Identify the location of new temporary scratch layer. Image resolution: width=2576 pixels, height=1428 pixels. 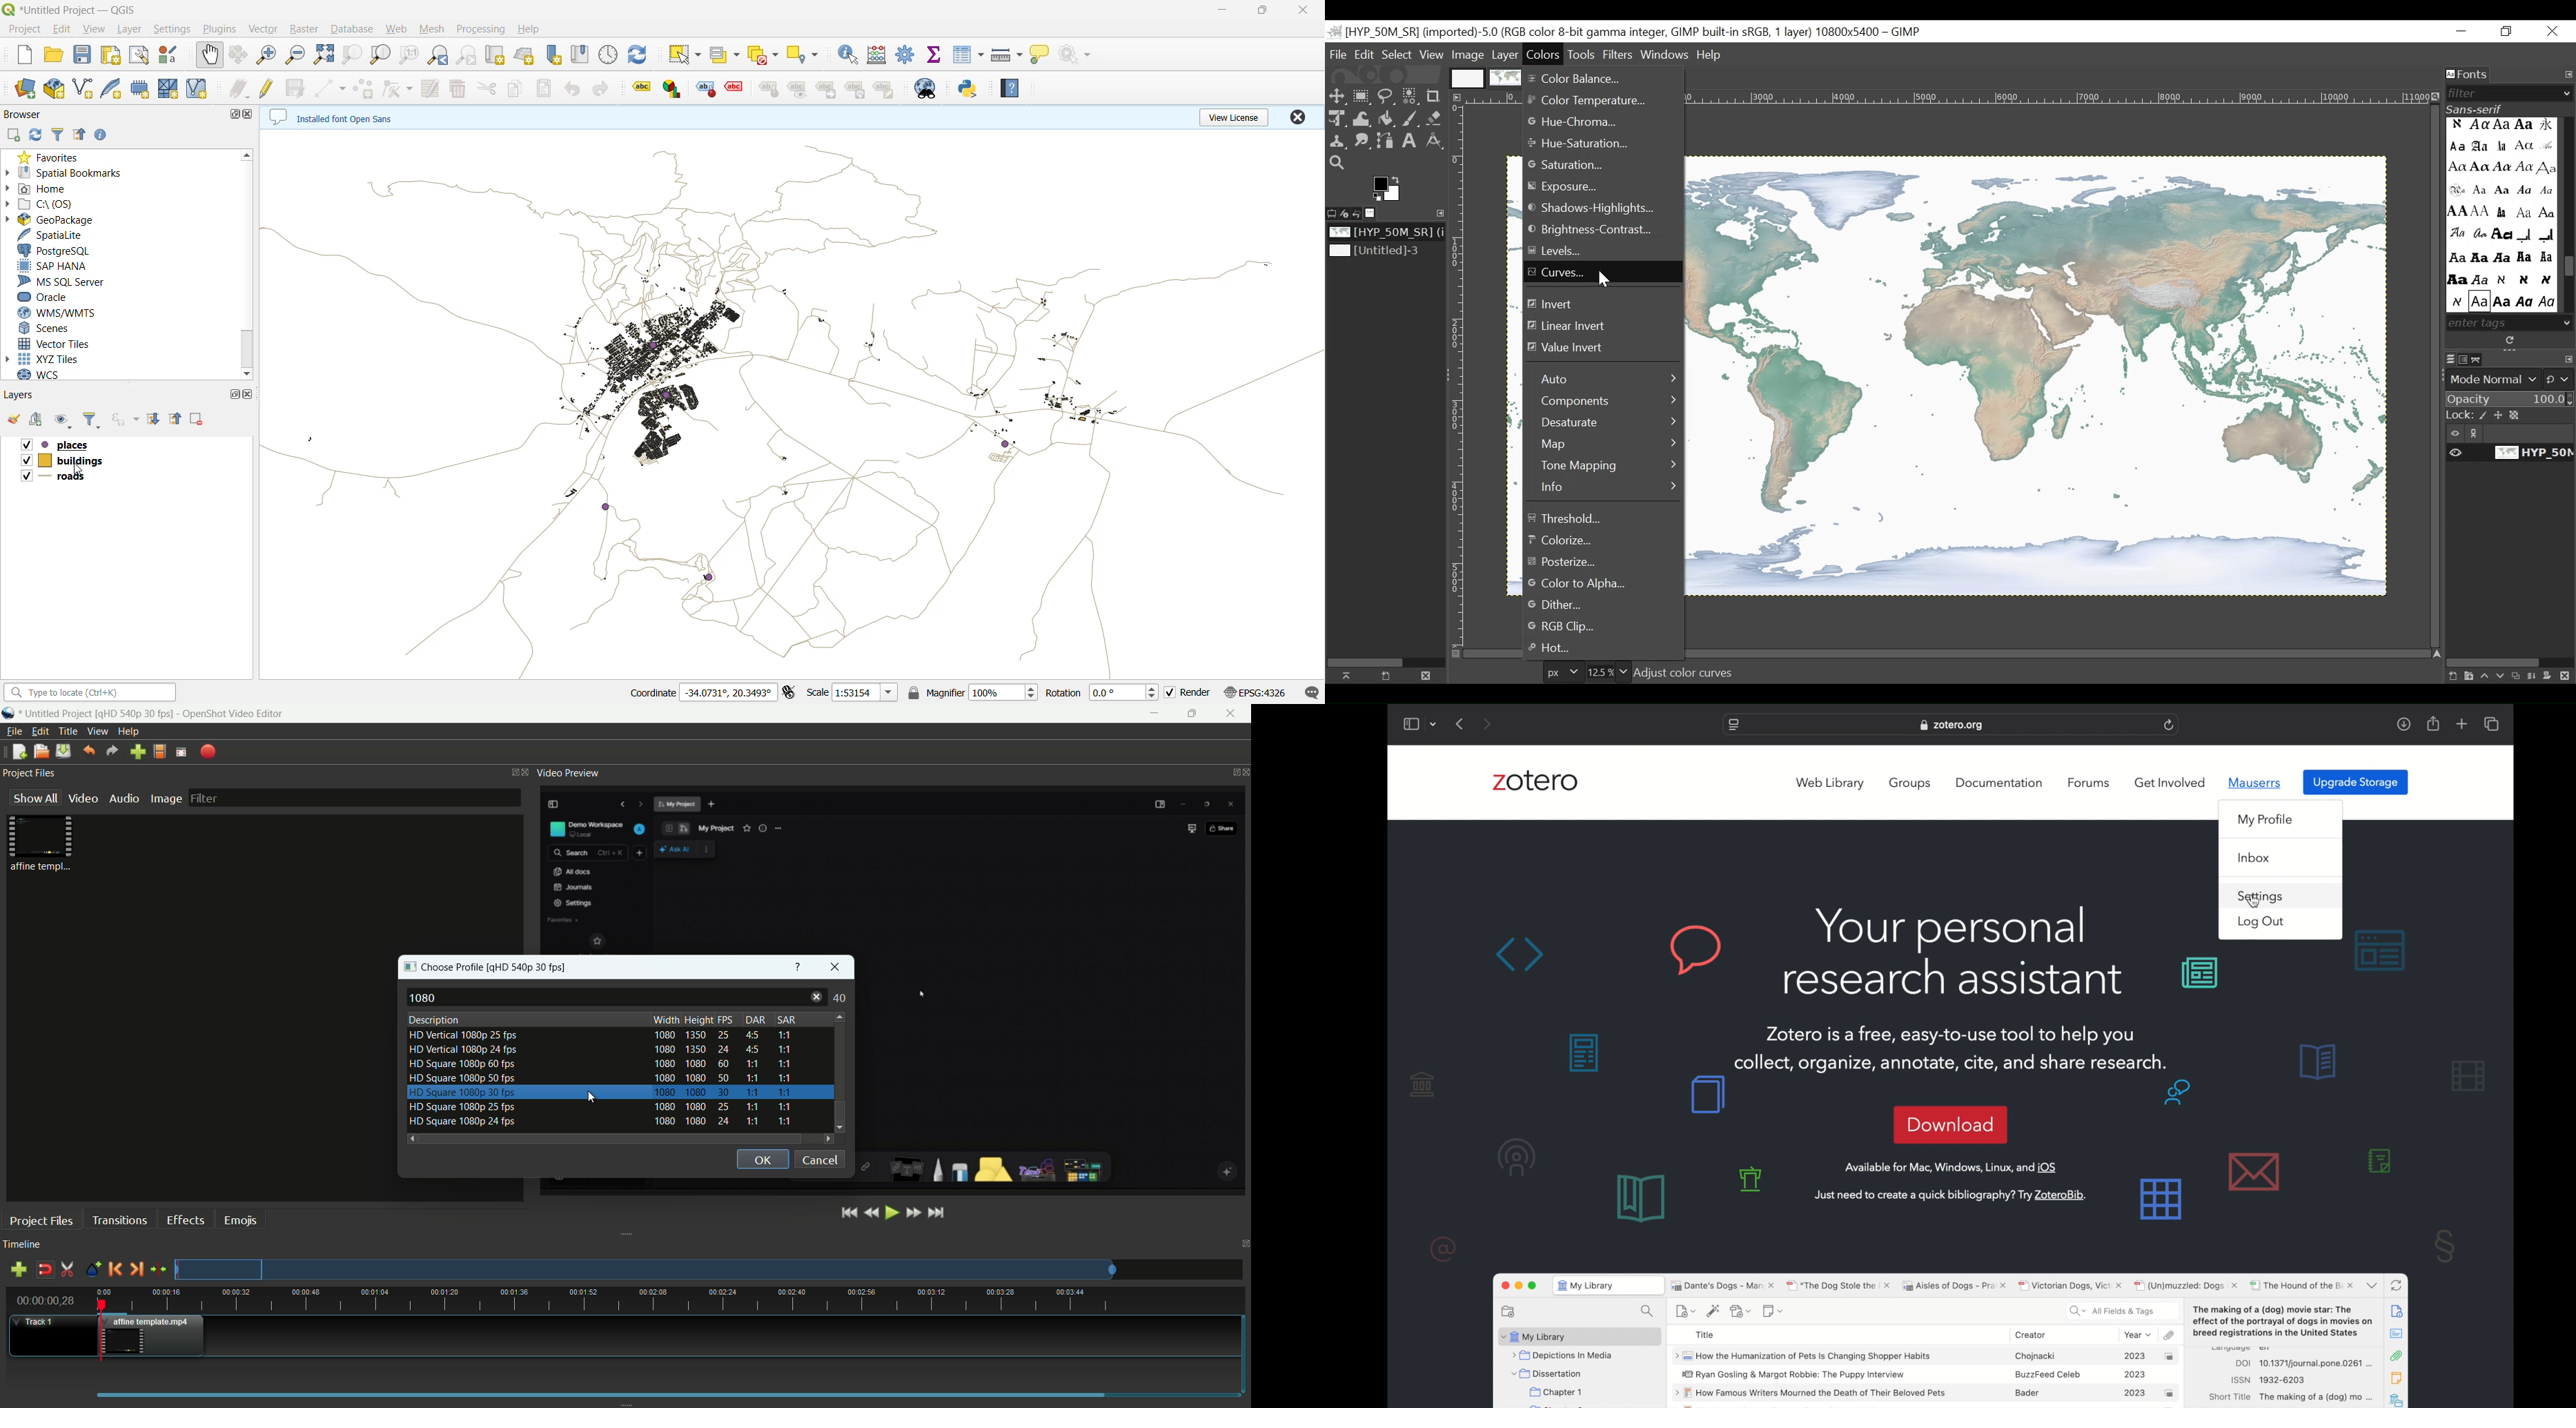
(140, 89).